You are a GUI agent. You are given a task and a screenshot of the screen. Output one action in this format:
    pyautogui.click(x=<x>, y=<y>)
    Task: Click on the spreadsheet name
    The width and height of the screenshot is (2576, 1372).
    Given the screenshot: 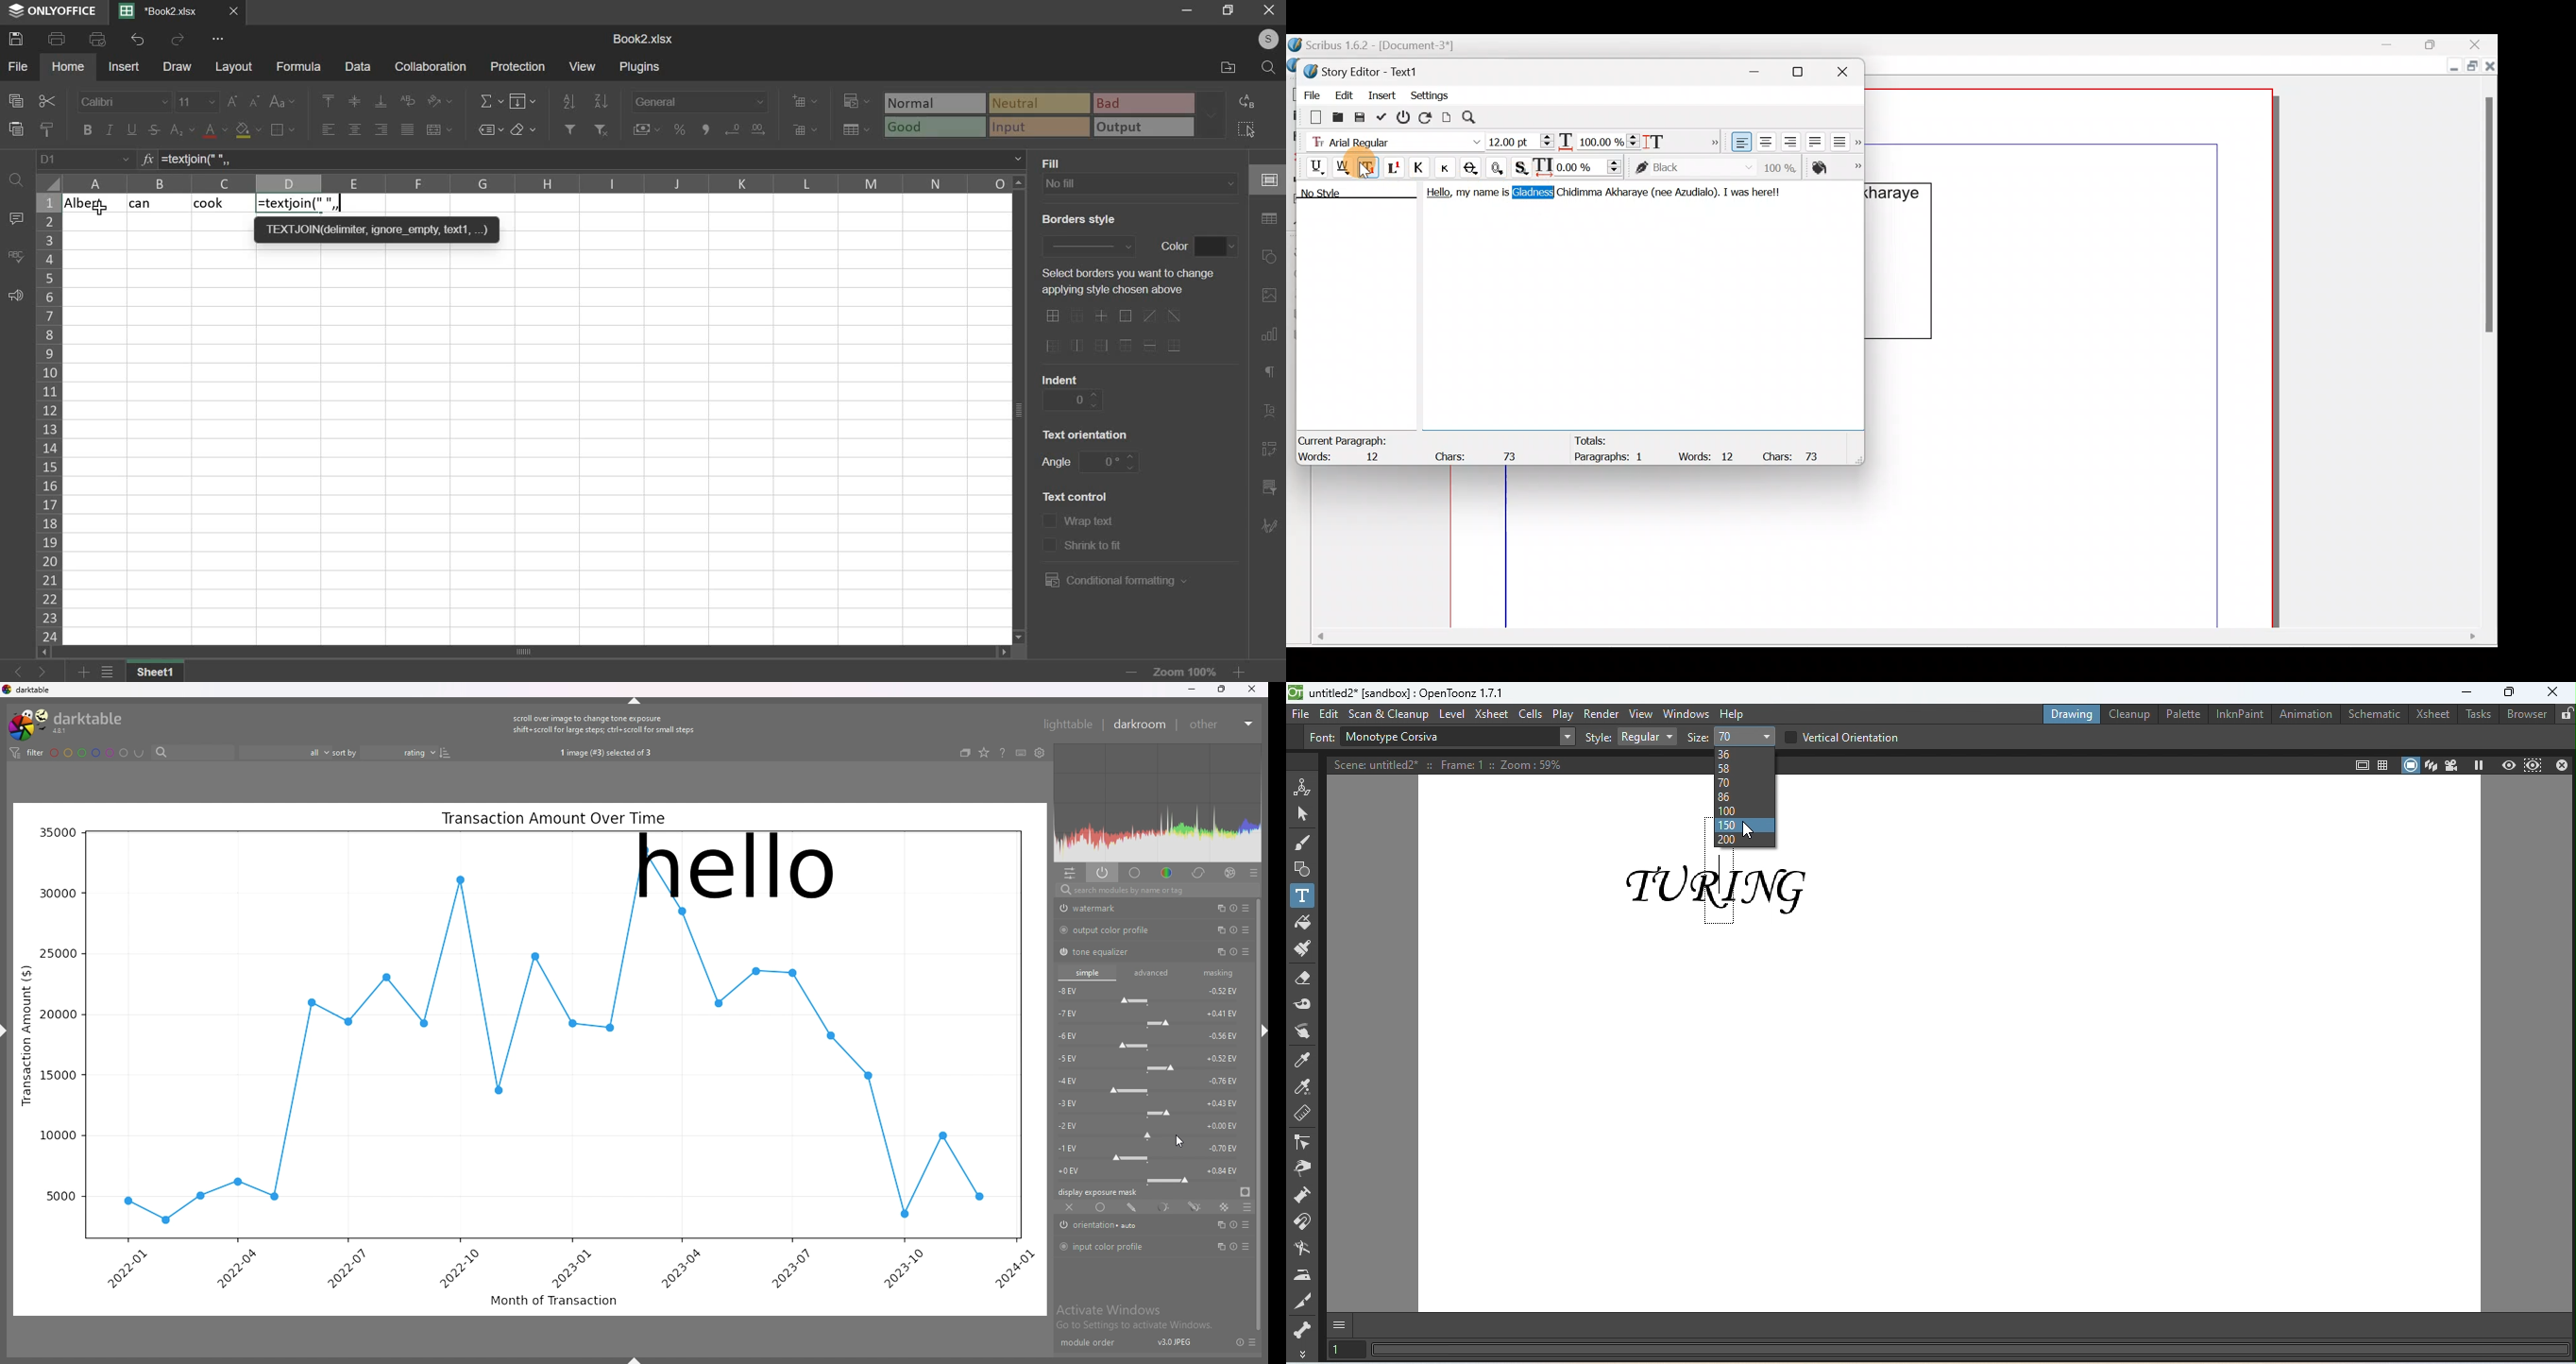 What is the action you would take?
    pyautogui.click(x=643, y=39)
    